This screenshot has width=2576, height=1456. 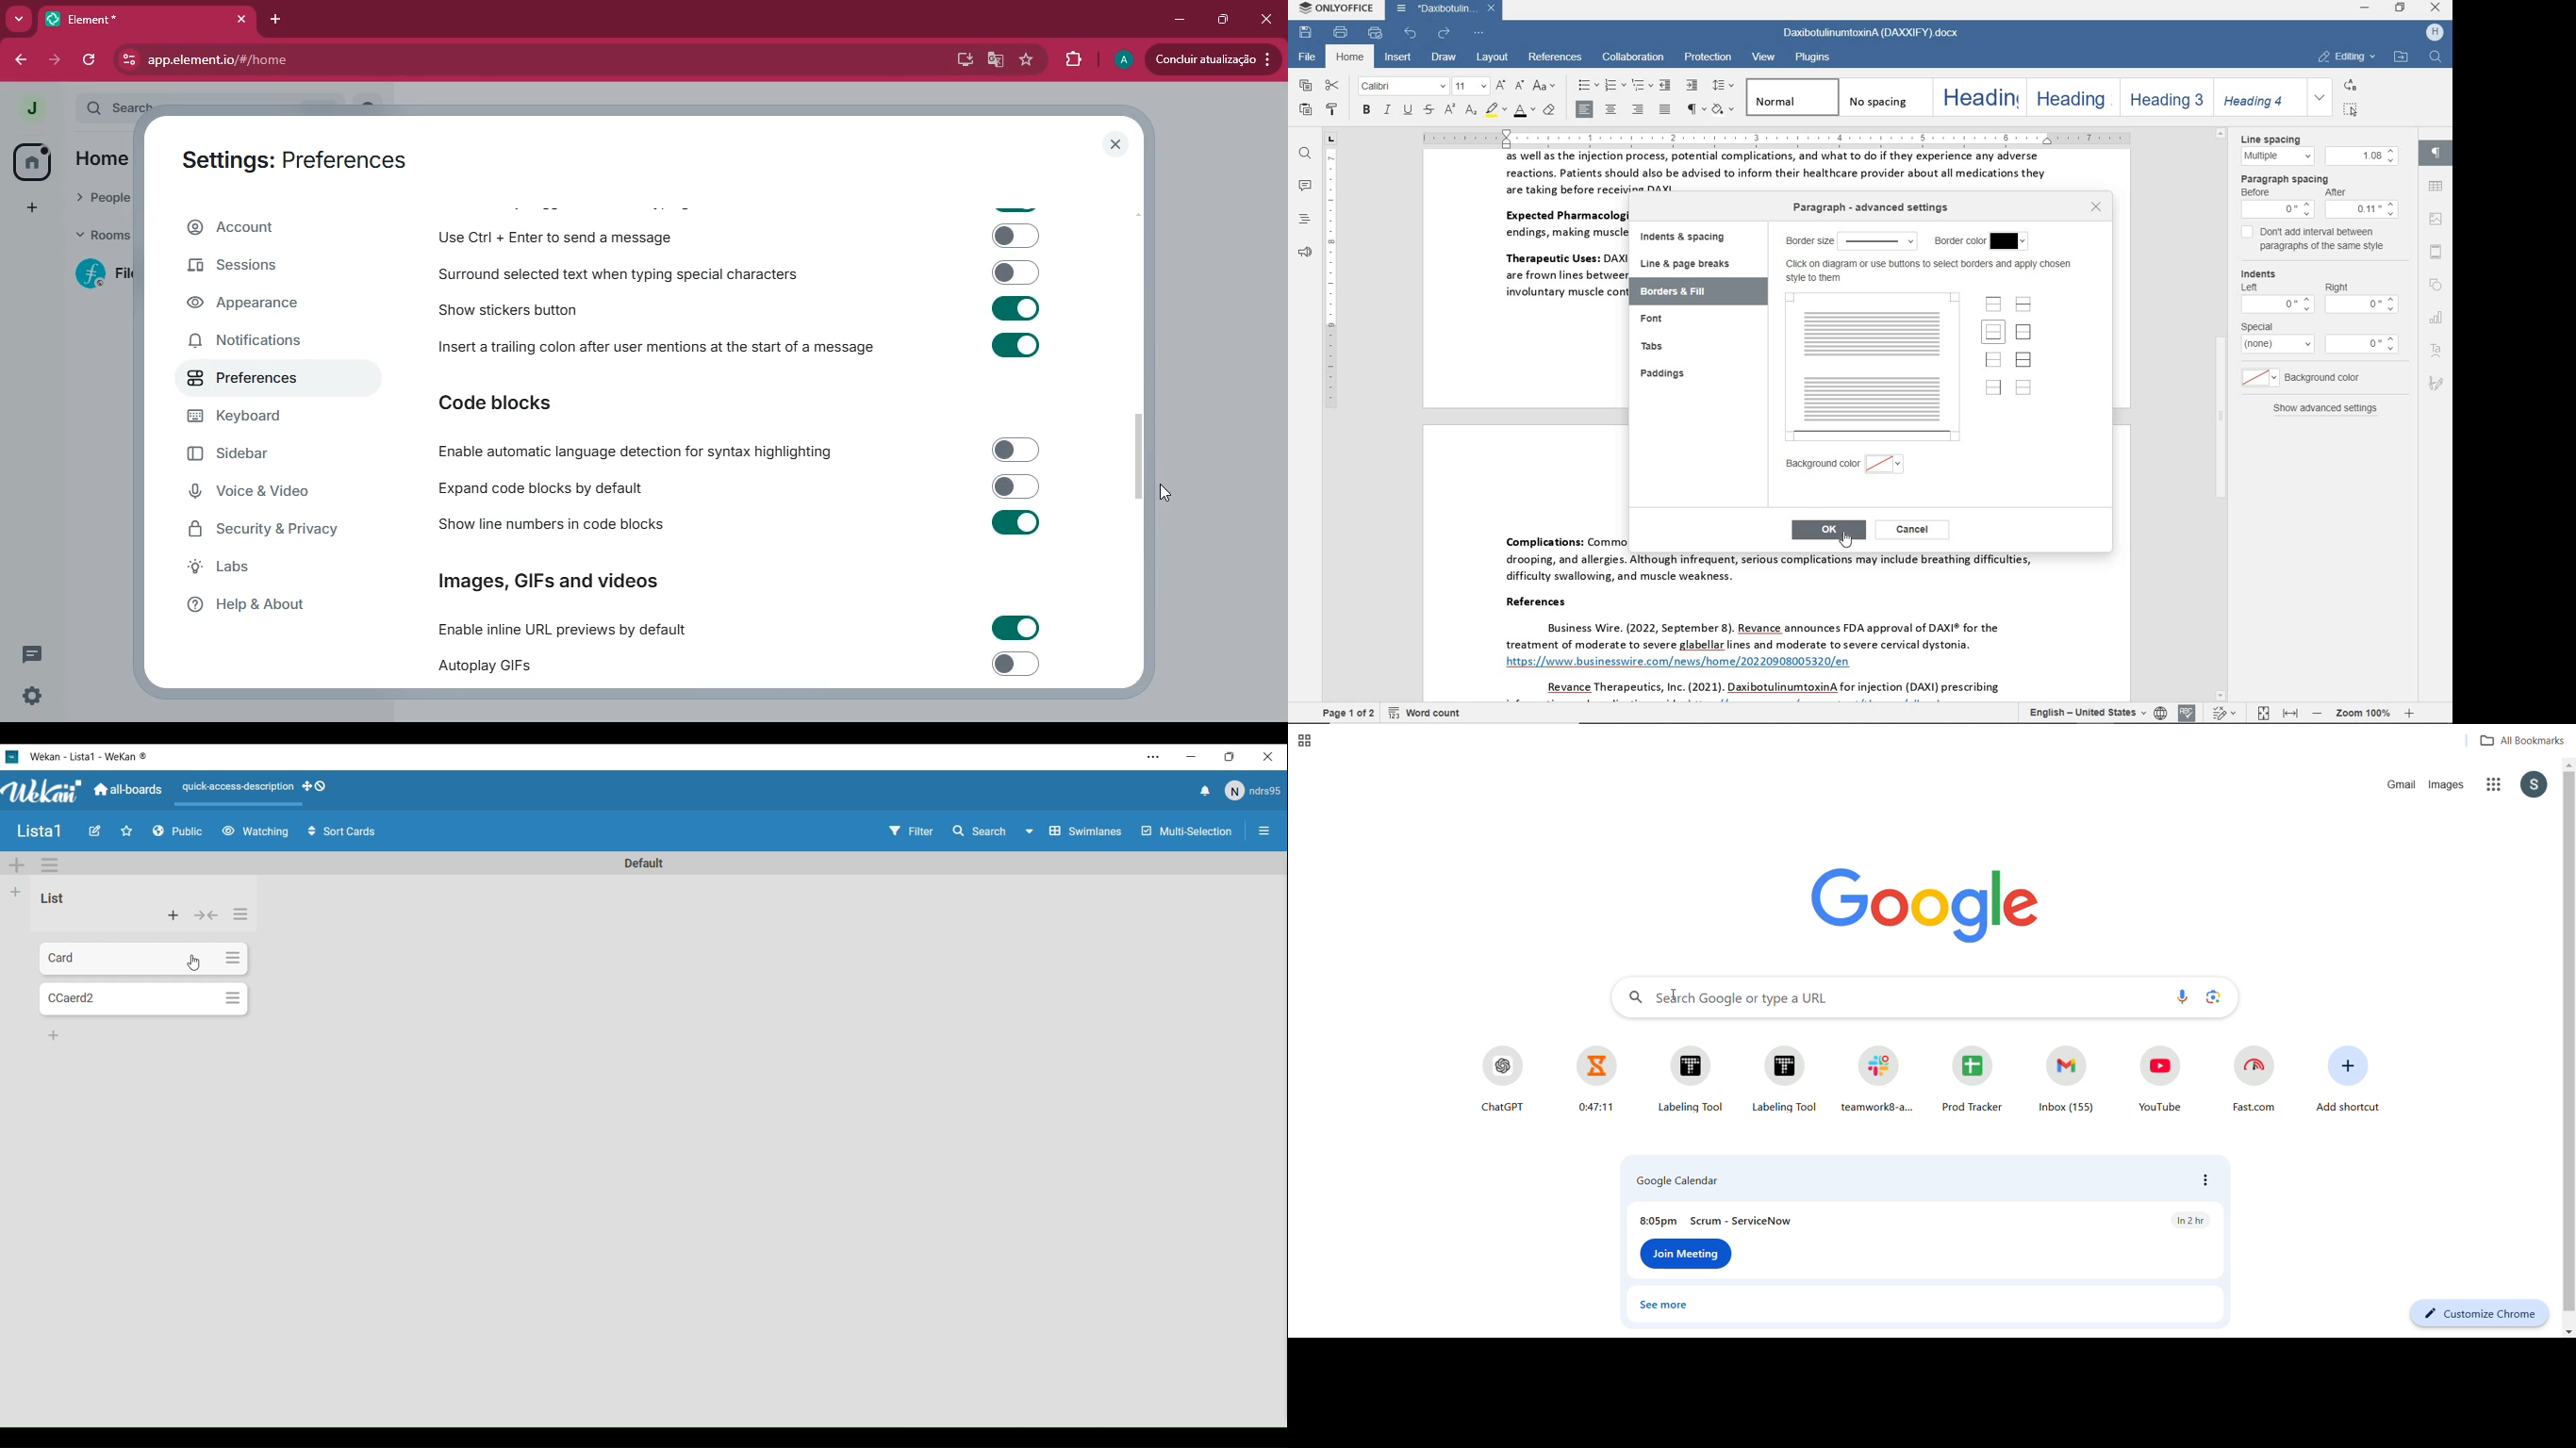 What do you see at coordinates (259, 790) in the screenshot?
I see `Actions` at bounding box center [259, 790].